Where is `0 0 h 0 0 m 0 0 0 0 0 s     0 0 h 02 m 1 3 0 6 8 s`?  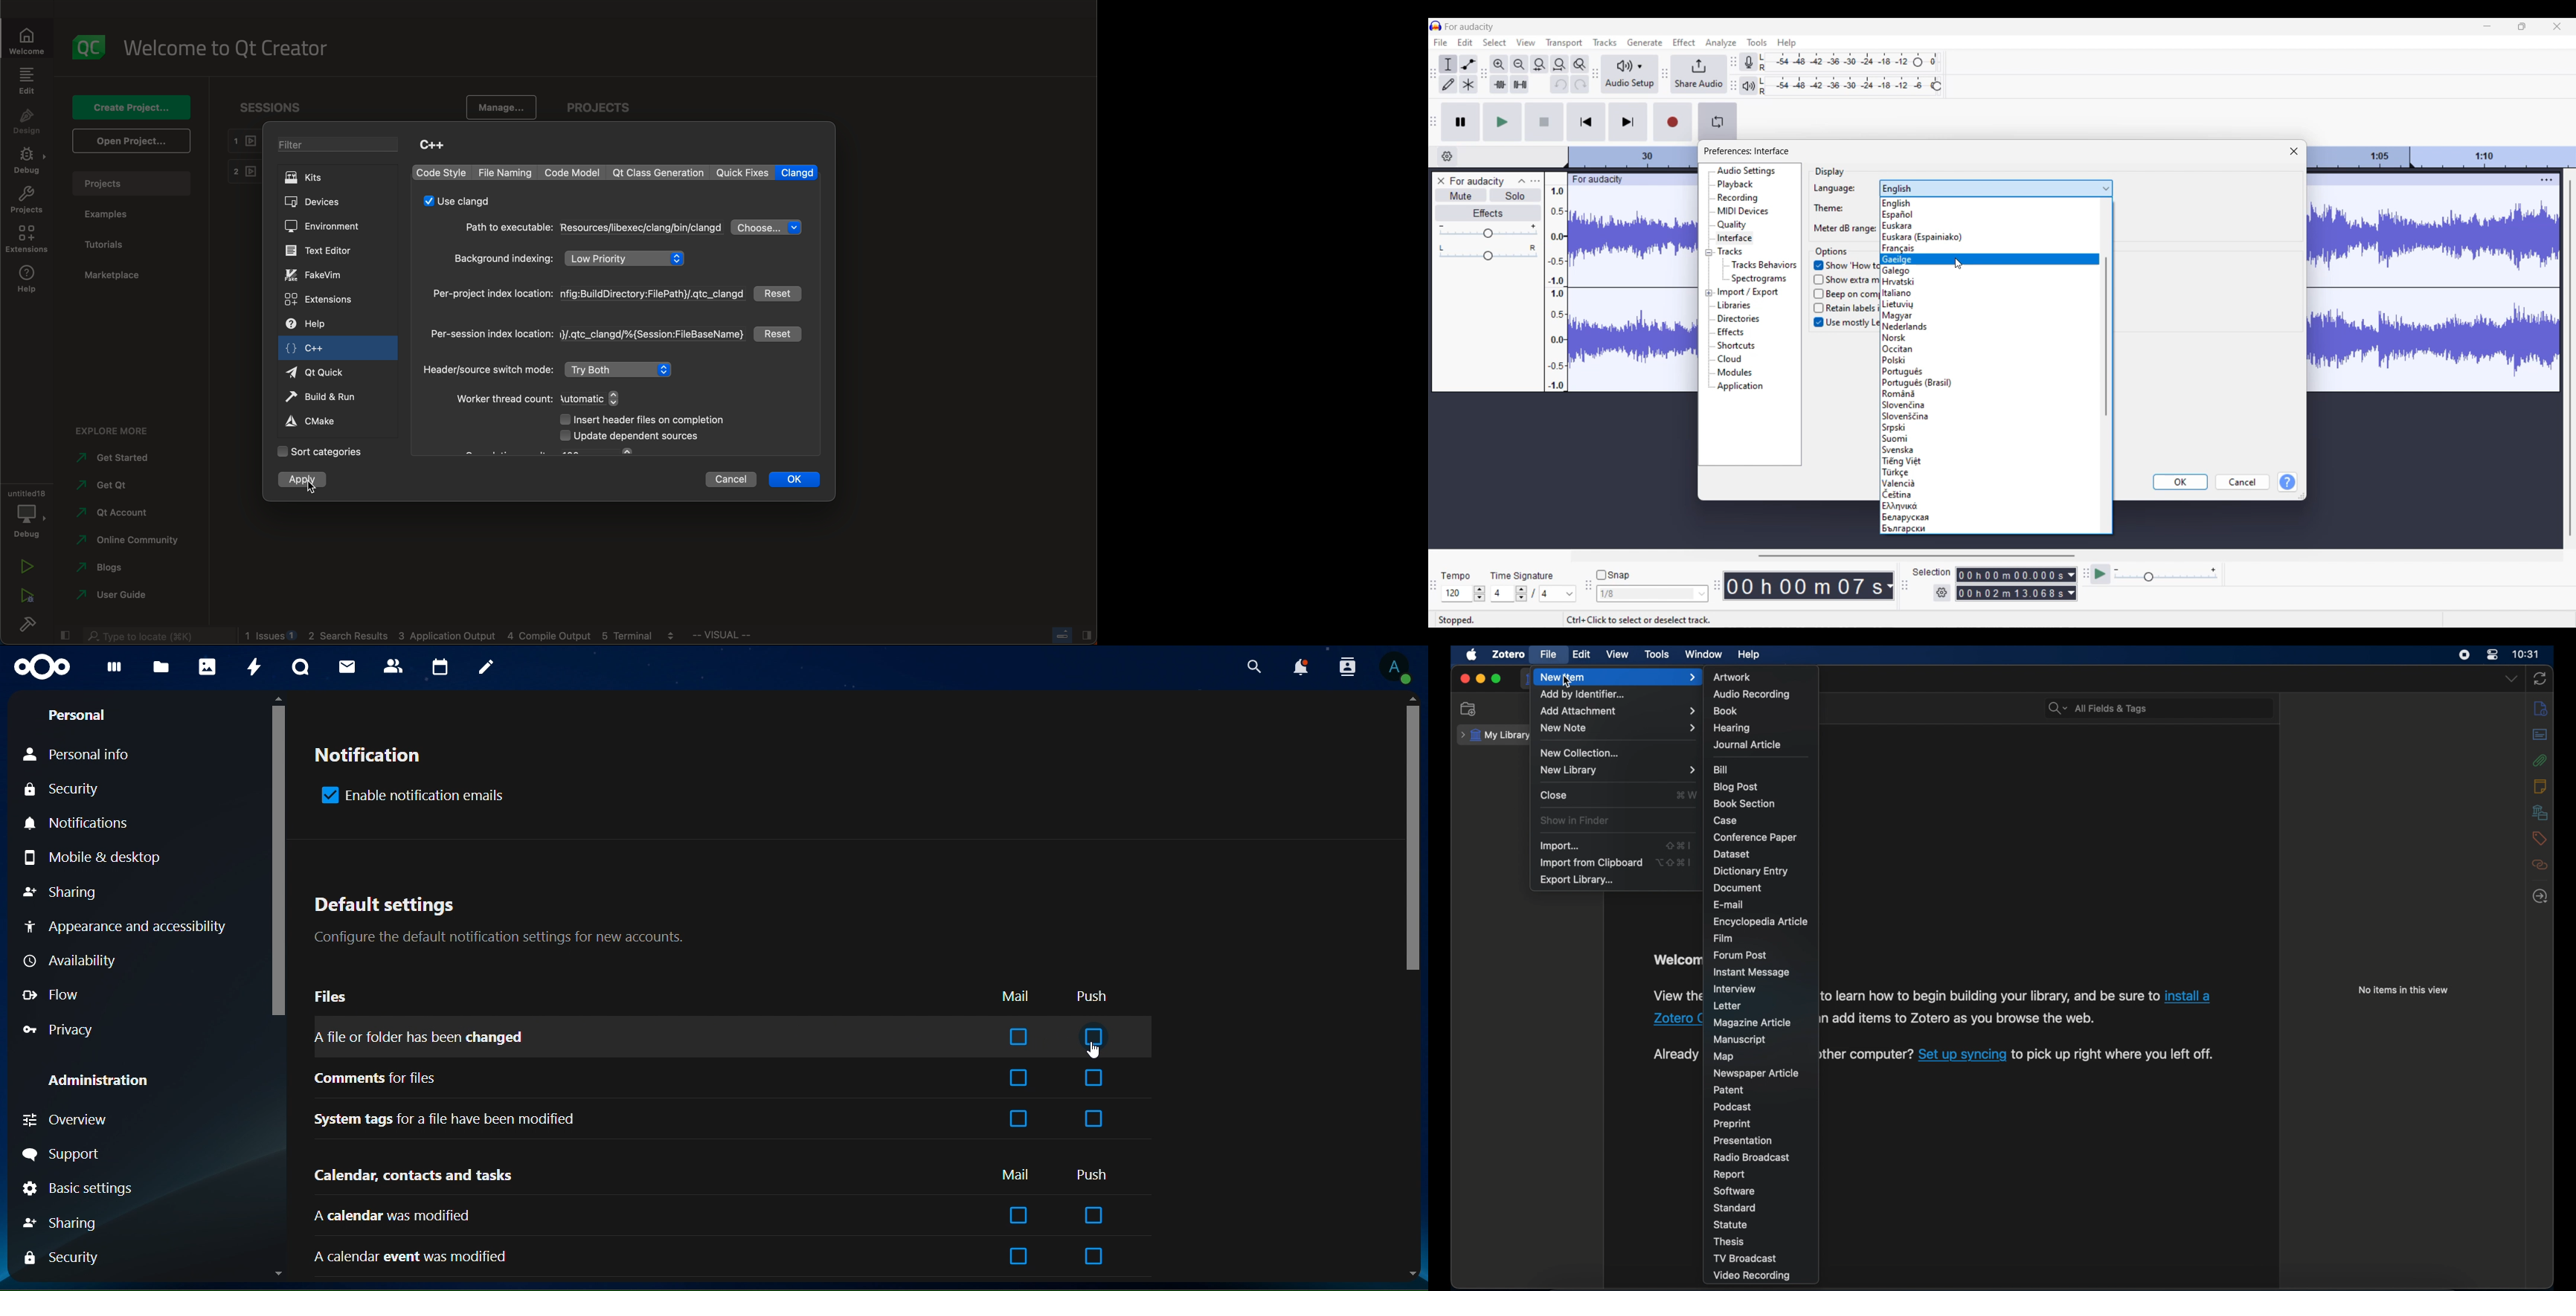 0 0 h 0 0 m 0 0 0 0 0 s     0 0 h 02 m 1 3 0 6 8 s is located at coordinates (2011, 583).